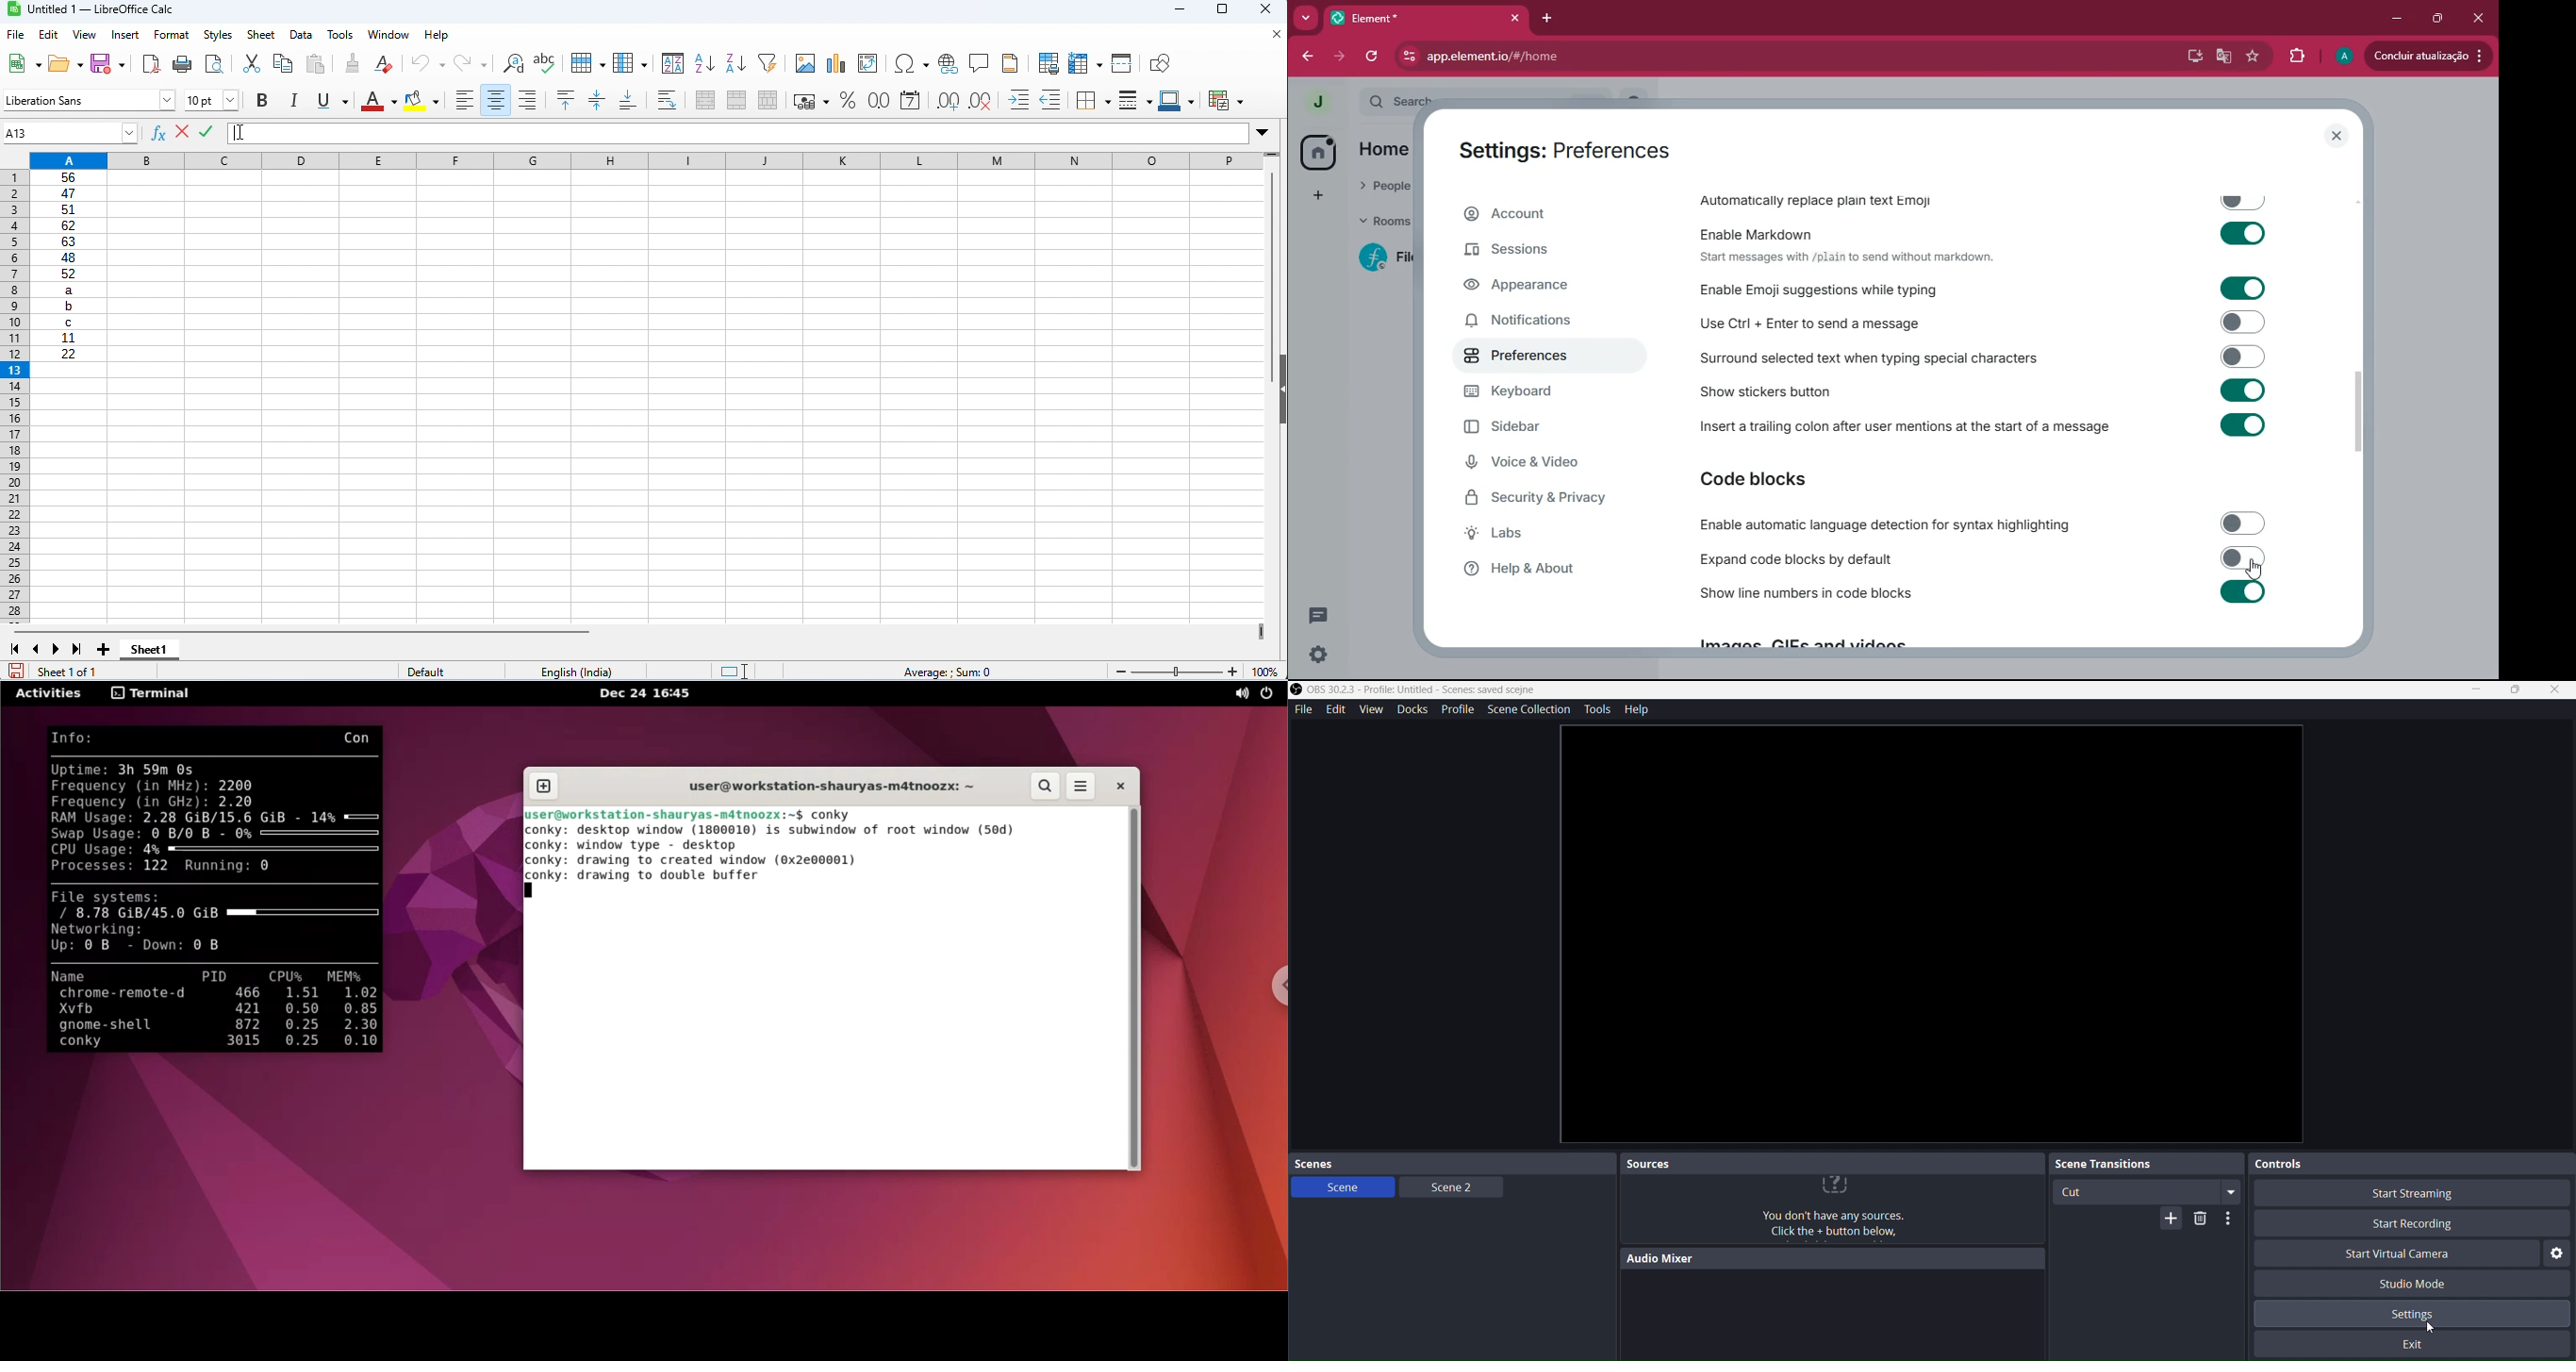 Image resolution: width=2576 pixels, height=1372 pixels. I want to click on , so click(262, 101).